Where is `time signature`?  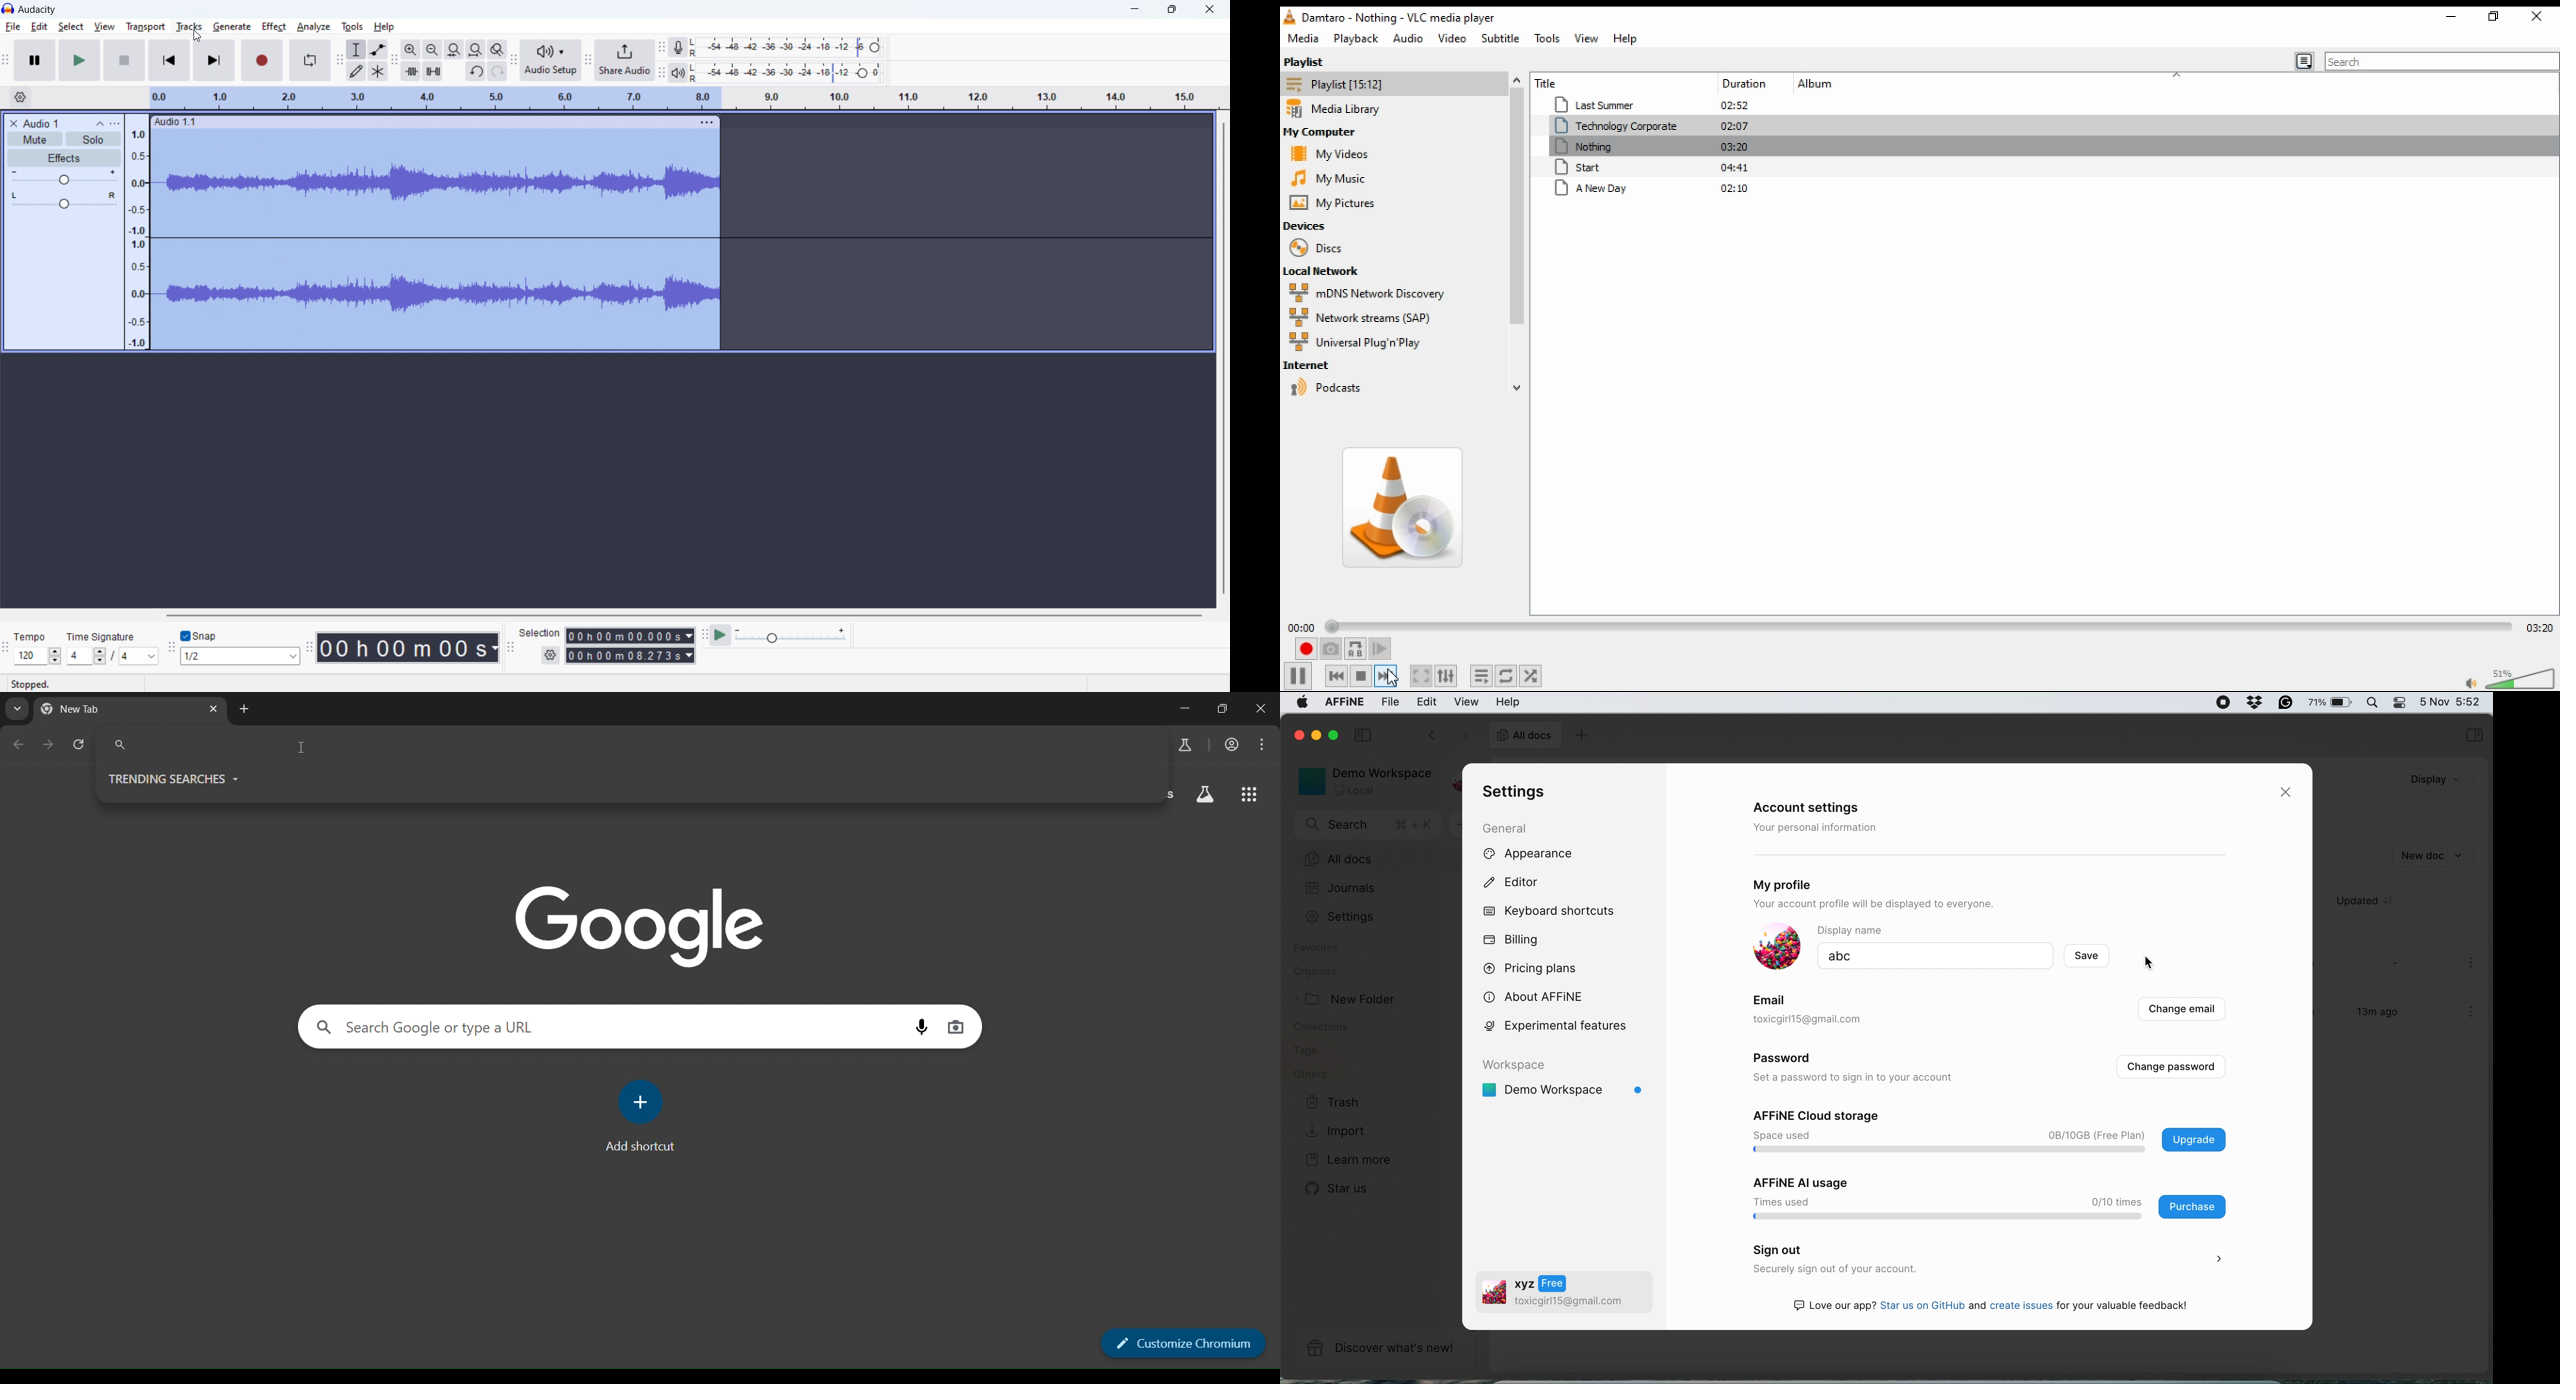 time signature is located at coordinates (112, 656).